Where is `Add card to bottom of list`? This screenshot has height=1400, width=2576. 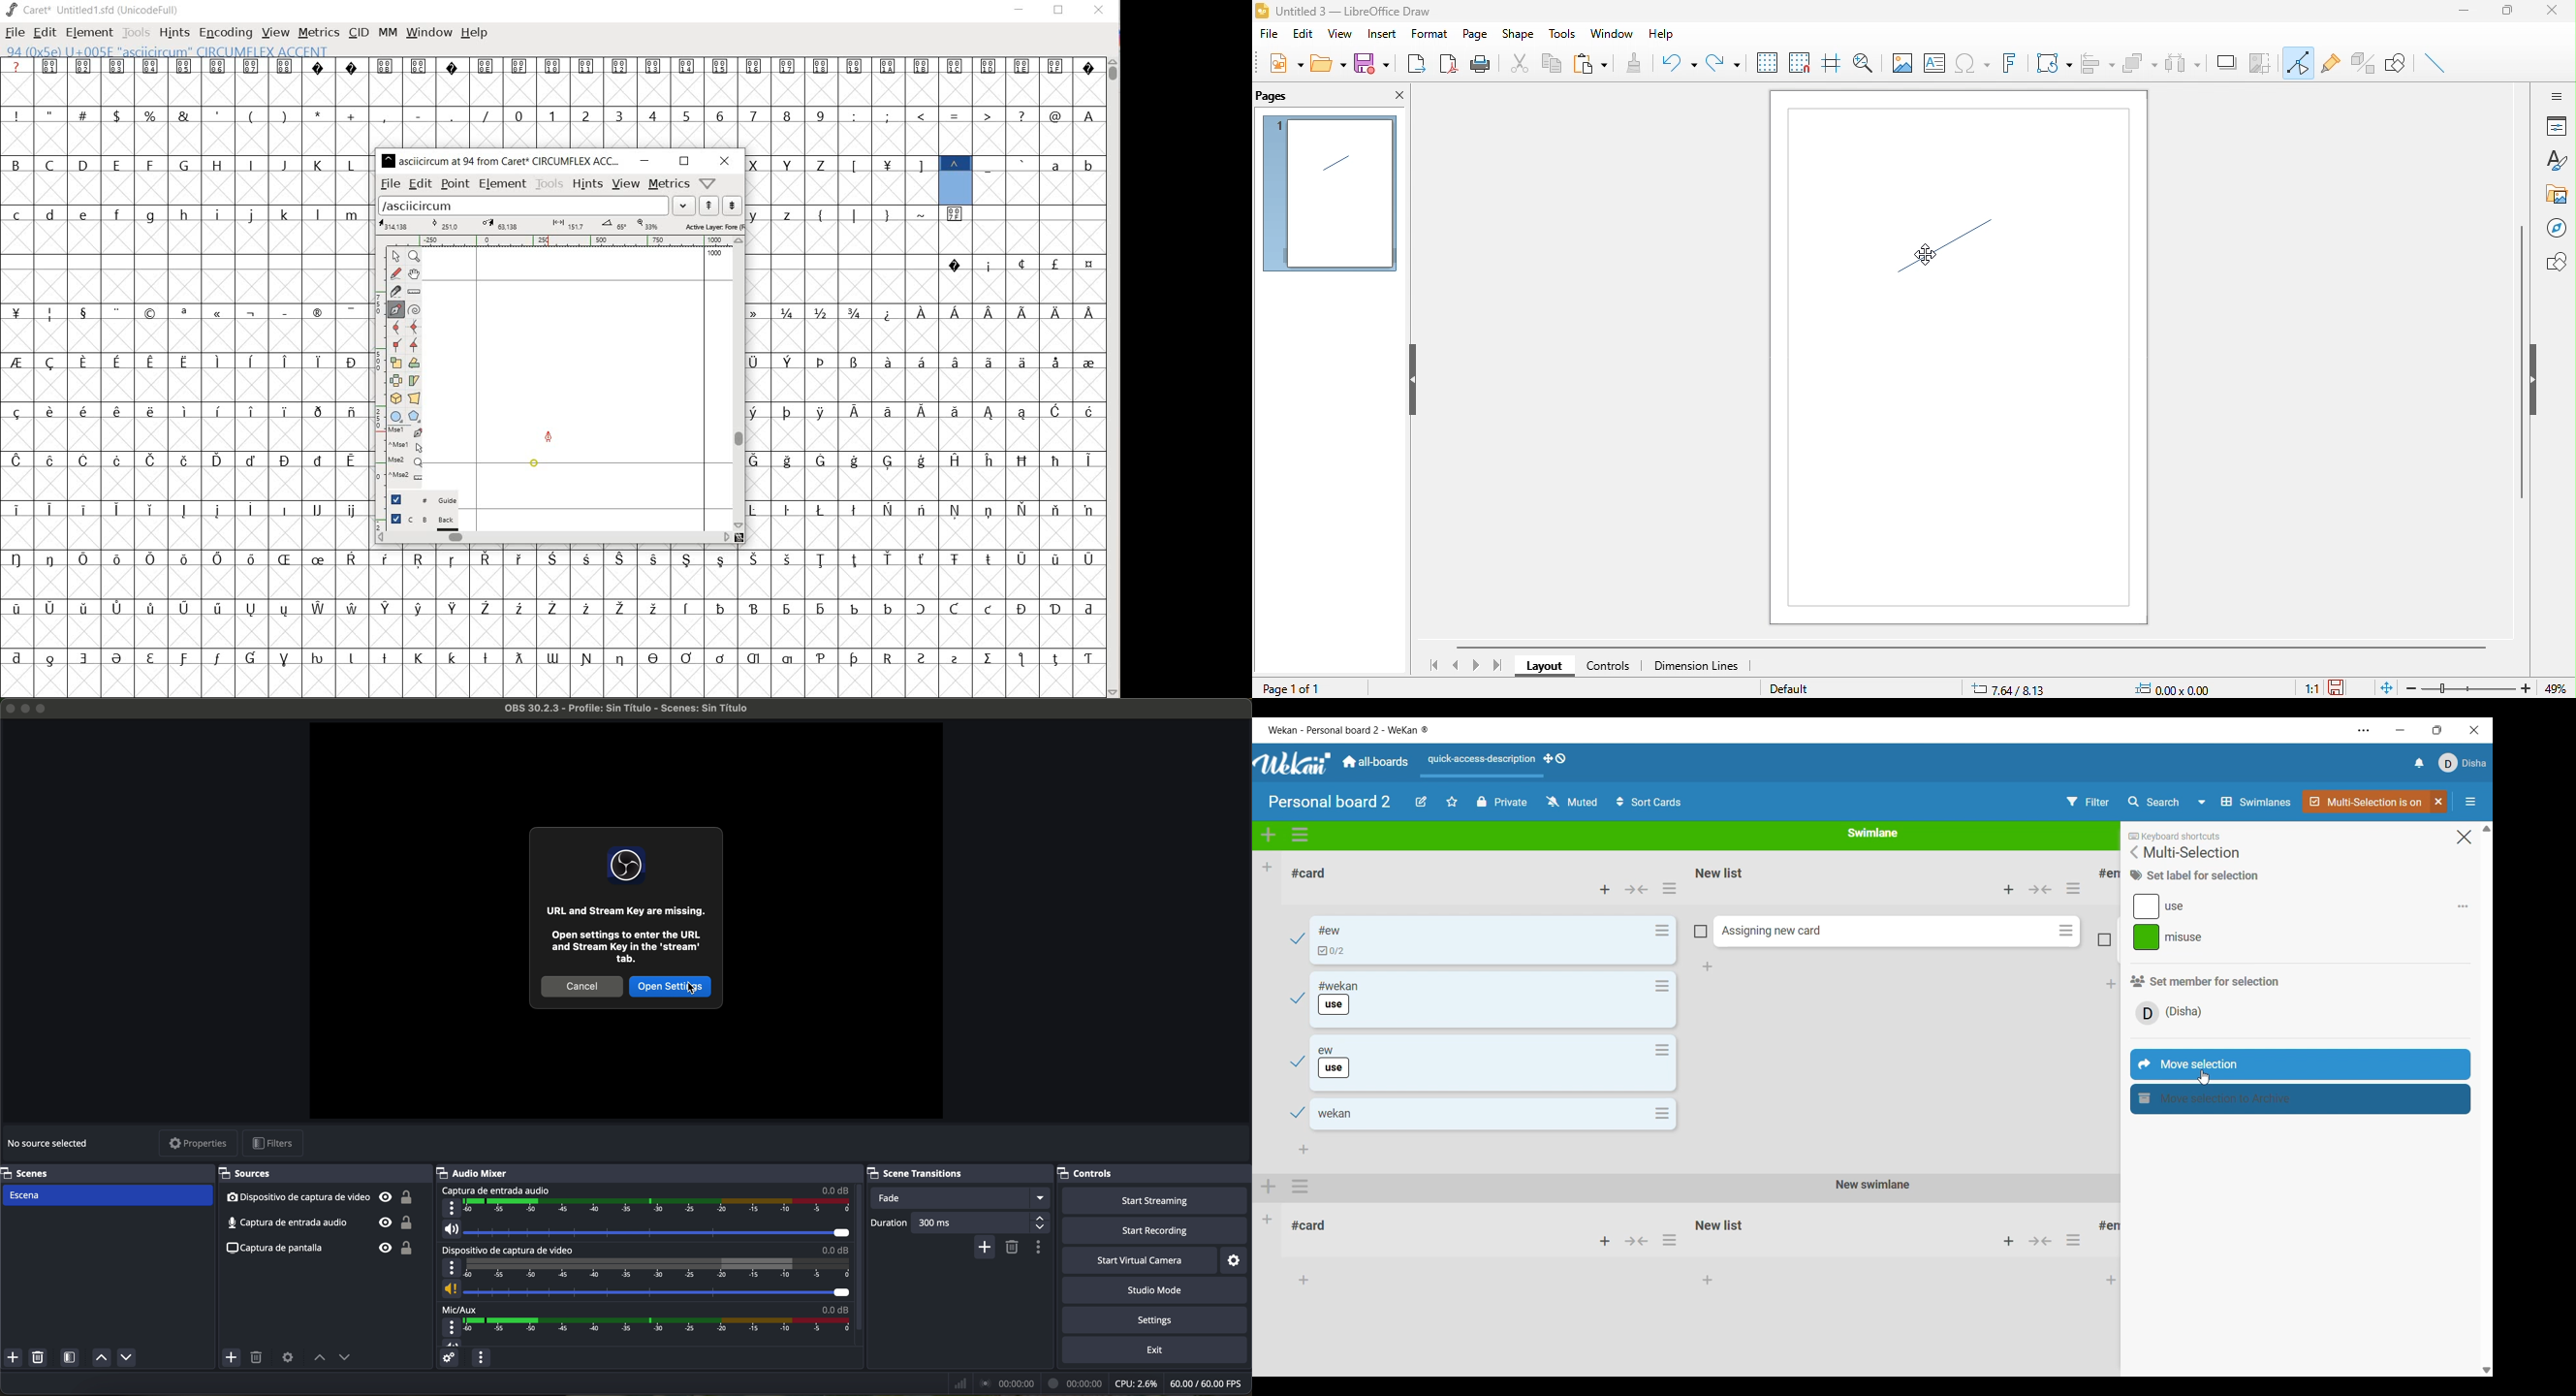
Add card to bottom of list is located at coordinates (1708, 966).